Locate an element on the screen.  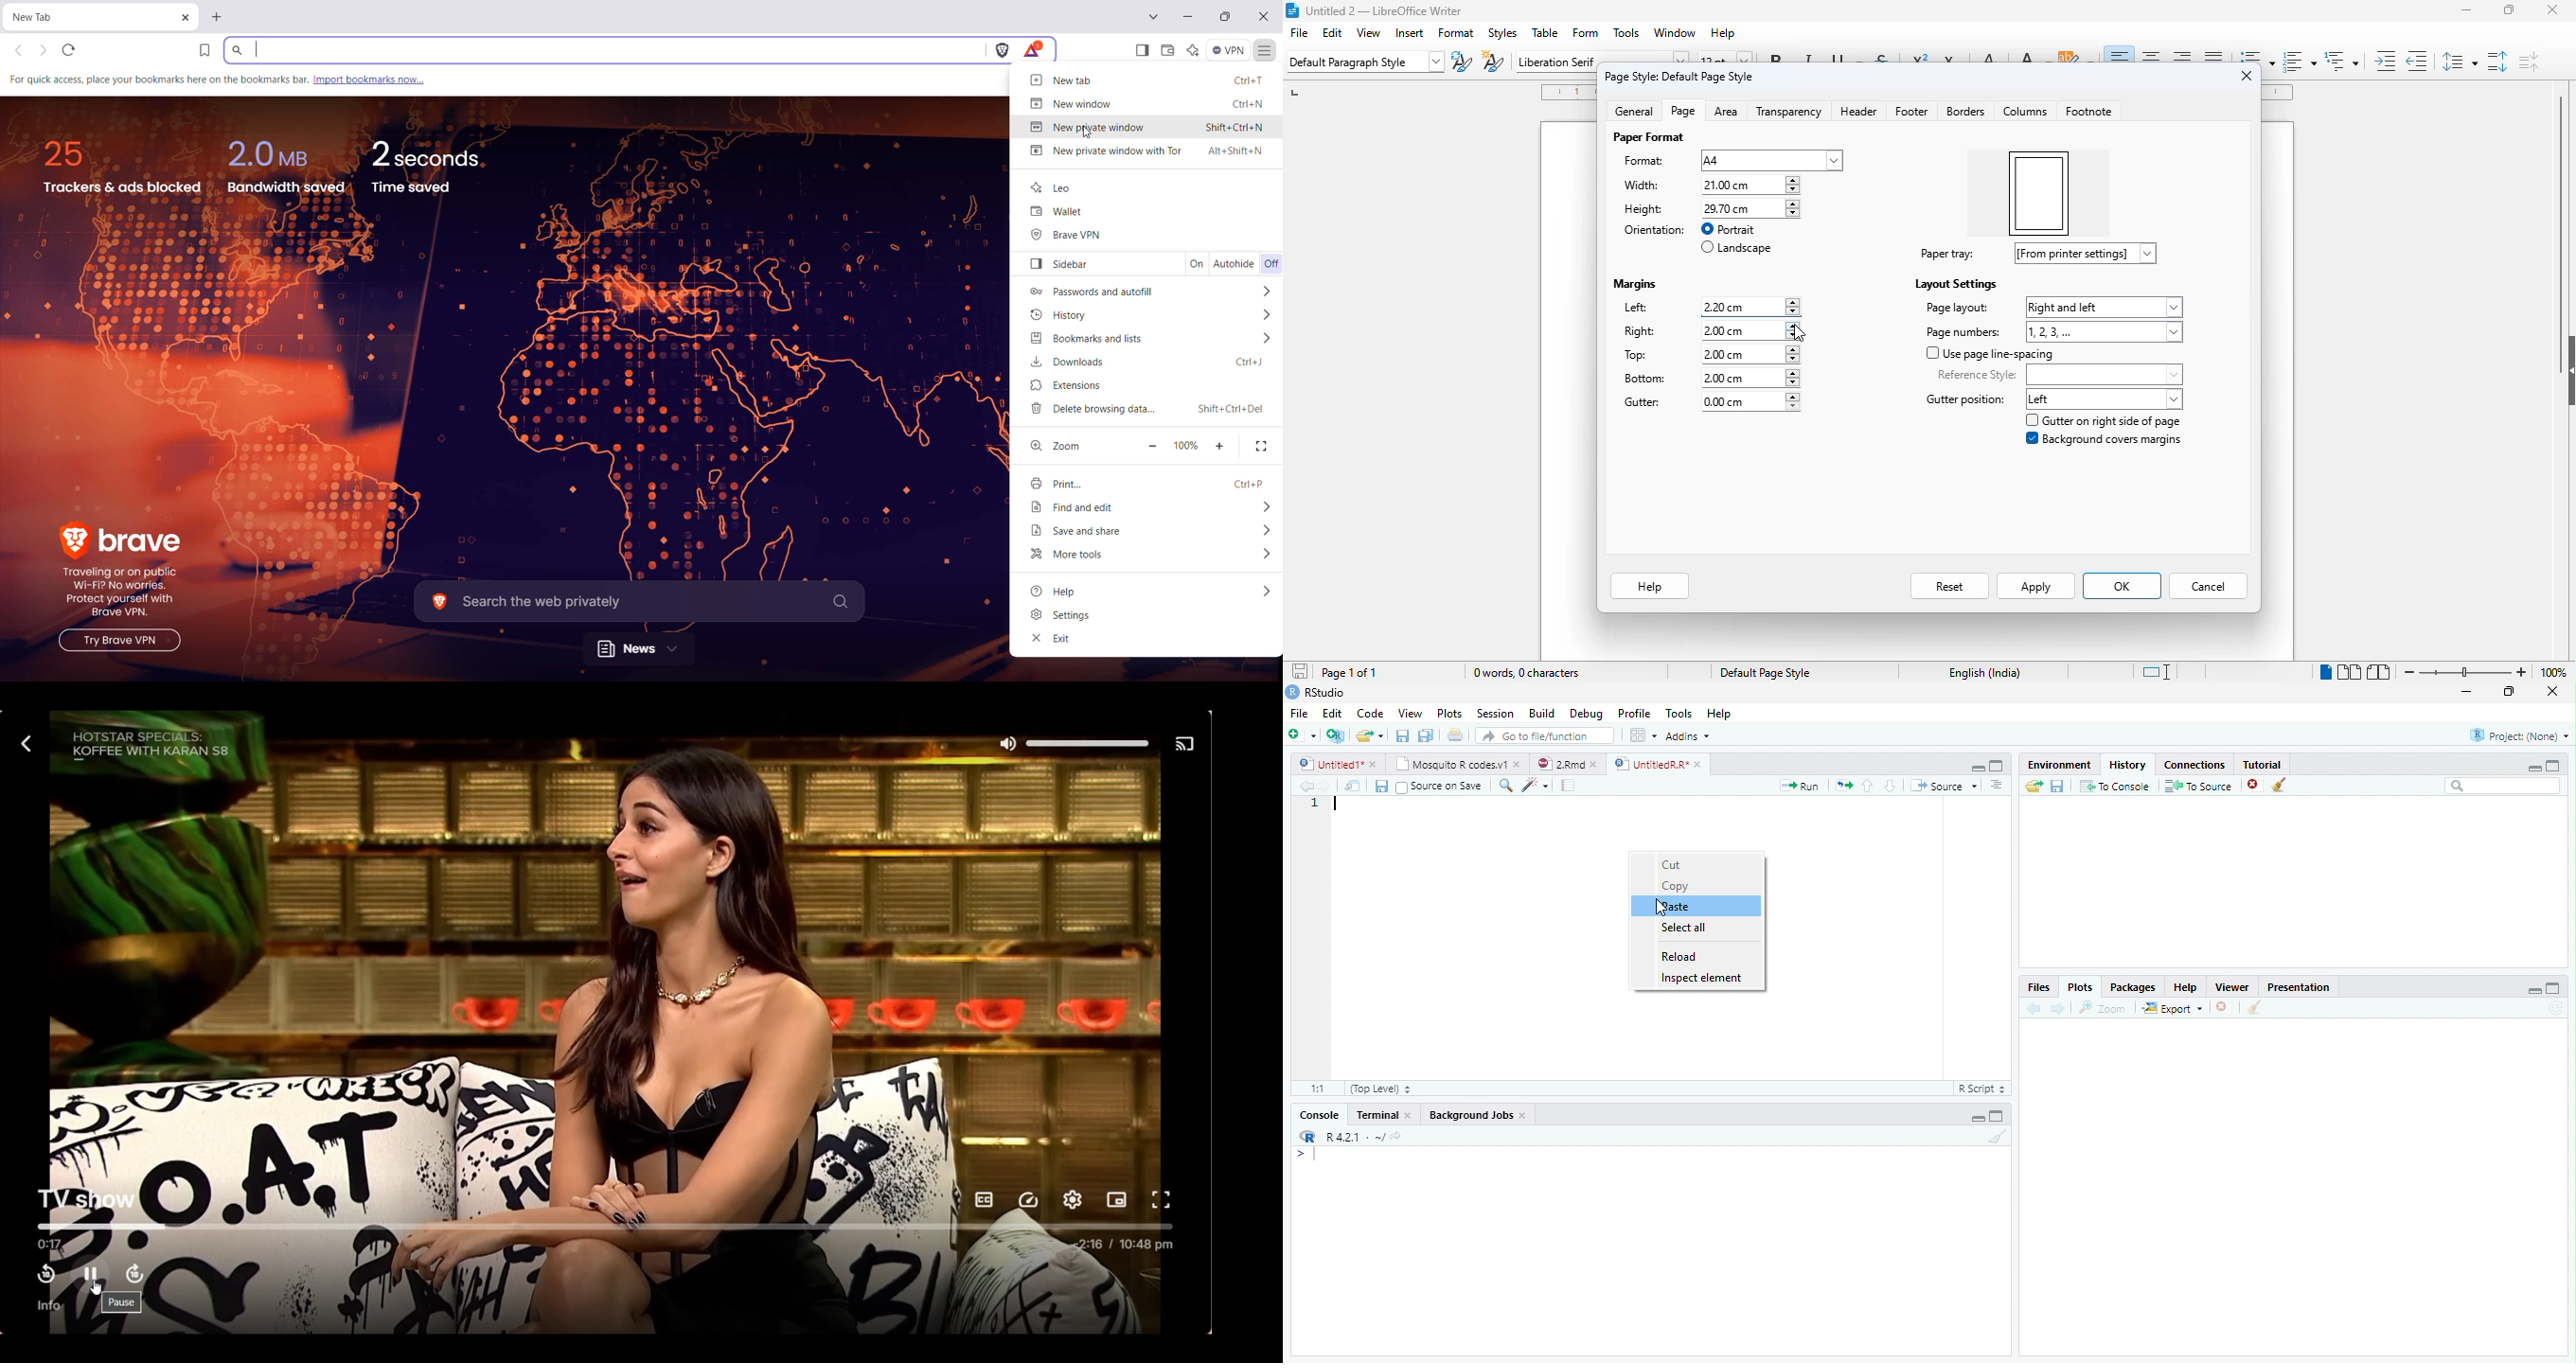
align center is located at coordinates (2152, 56).